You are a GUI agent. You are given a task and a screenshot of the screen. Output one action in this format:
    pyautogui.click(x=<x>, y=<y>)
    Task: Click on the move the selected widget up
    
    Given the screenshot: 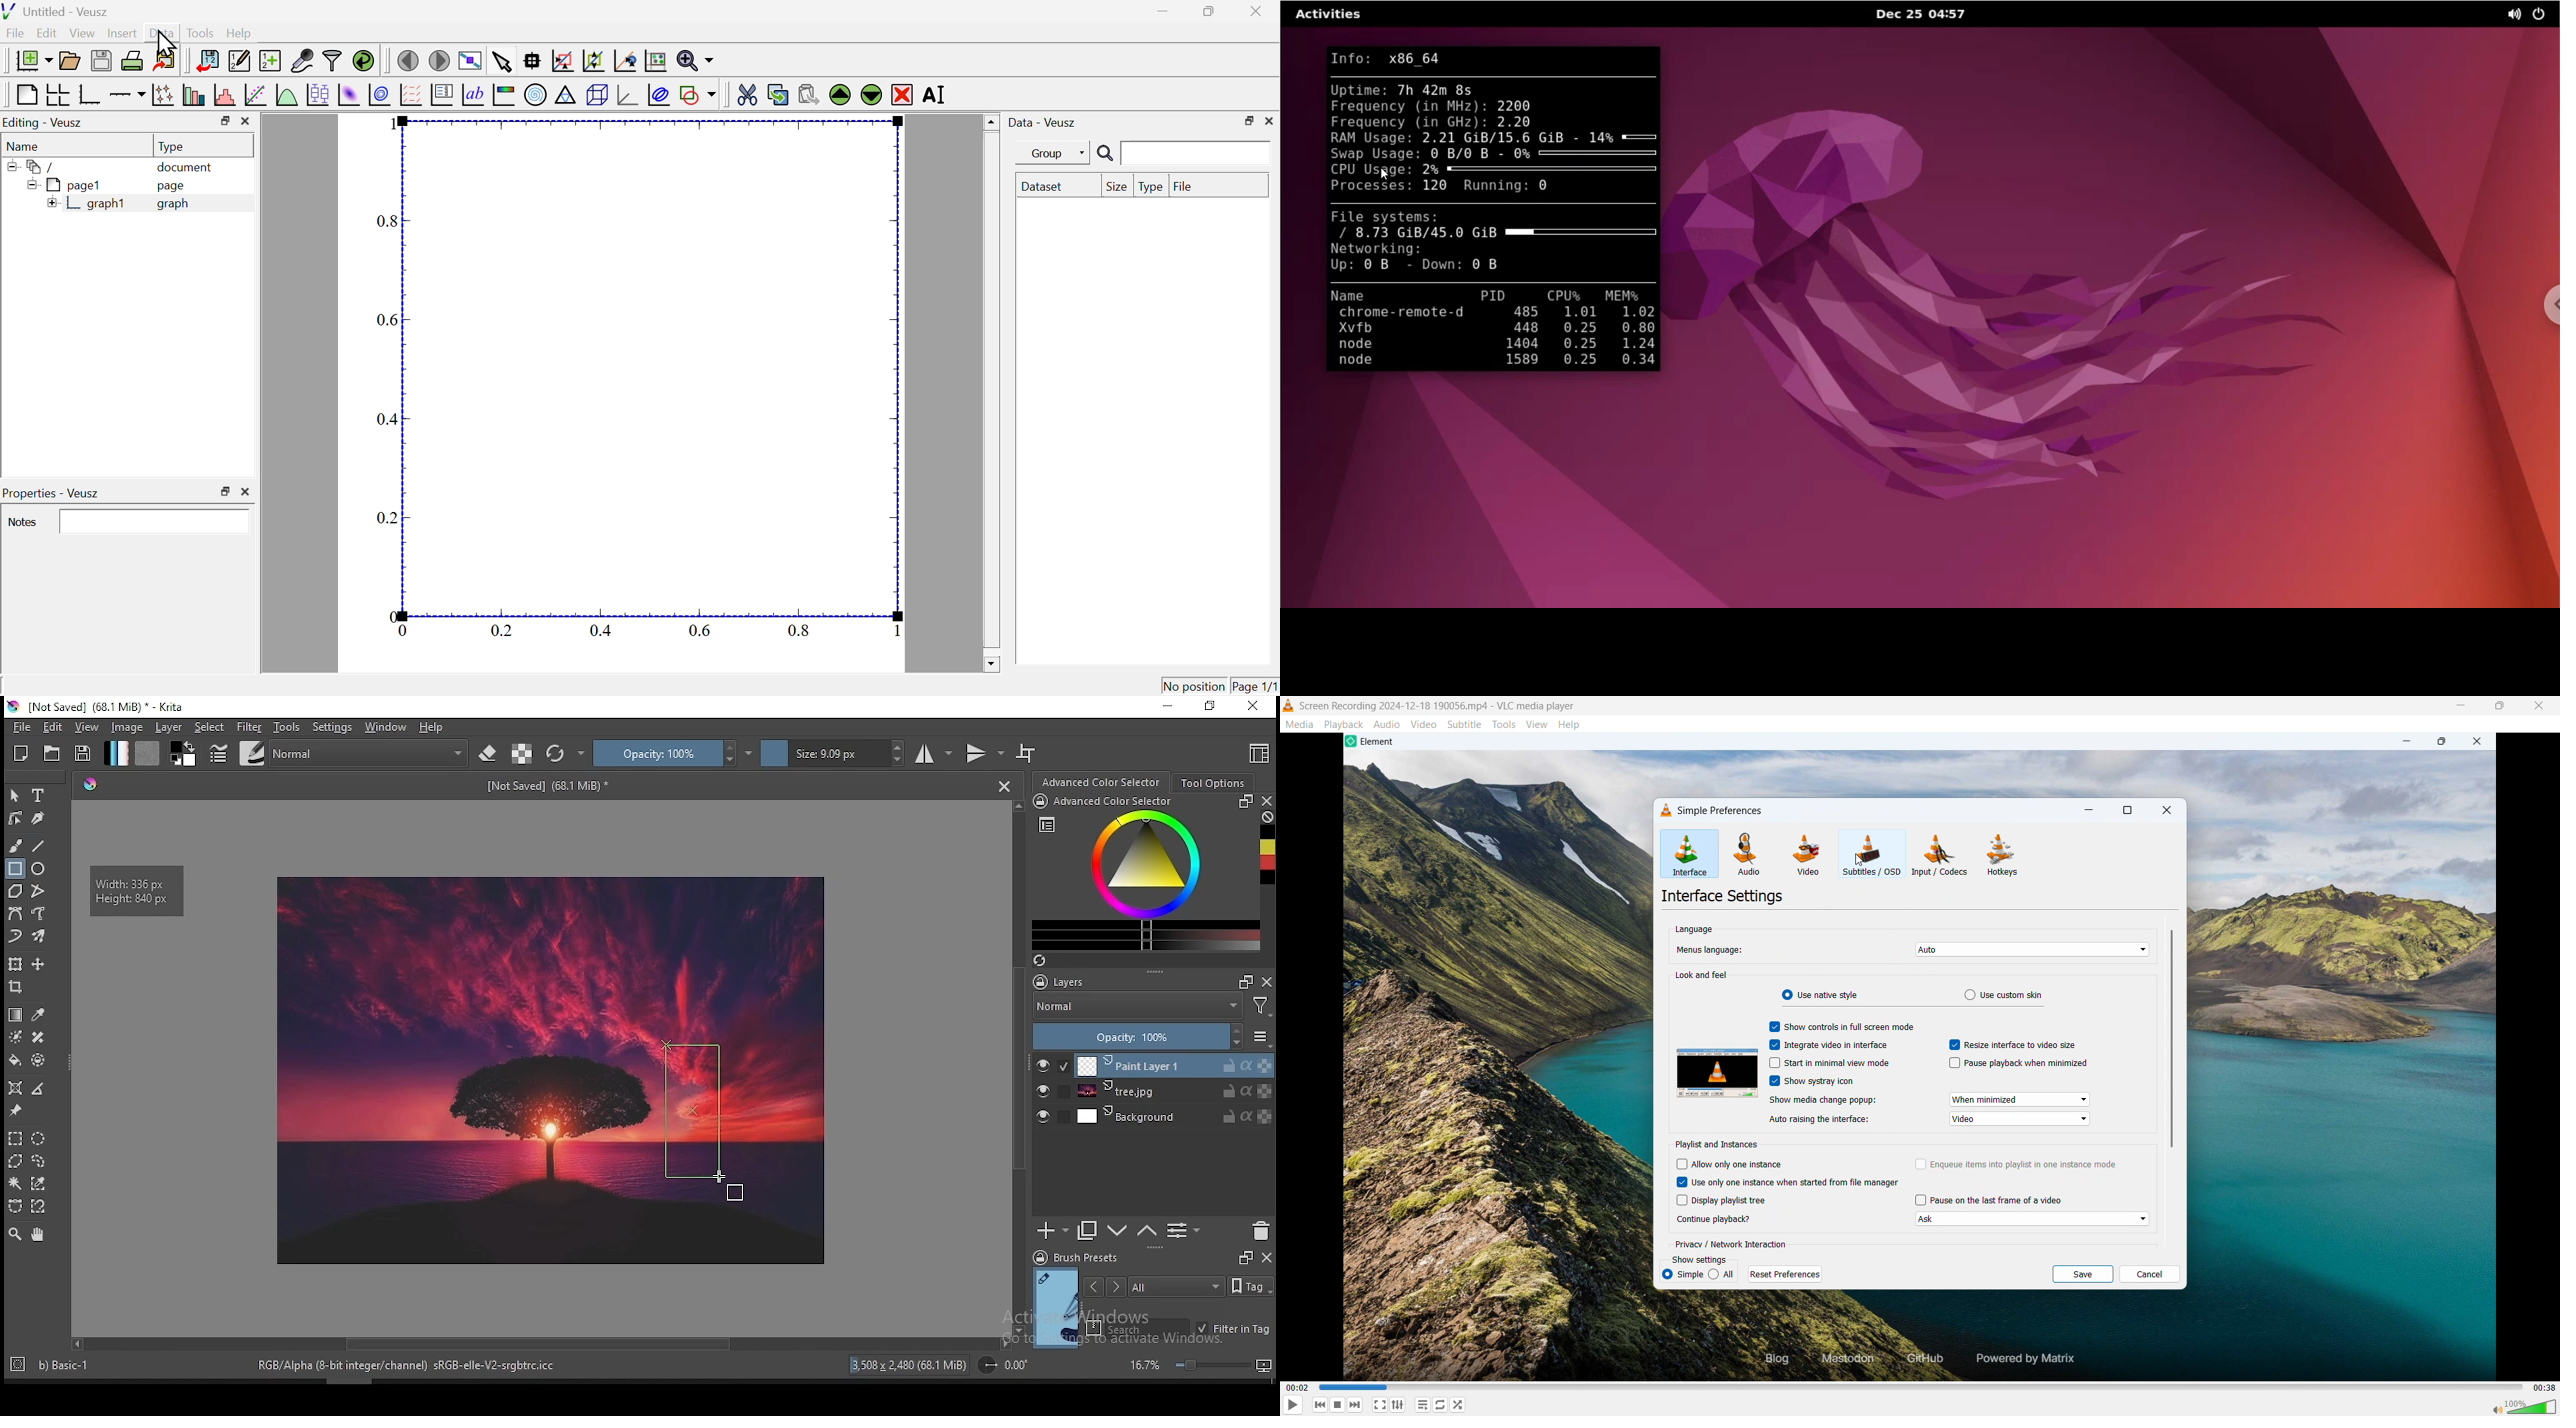 What is the action you would take?
    pyautogui.click(x=839, y=95)
    